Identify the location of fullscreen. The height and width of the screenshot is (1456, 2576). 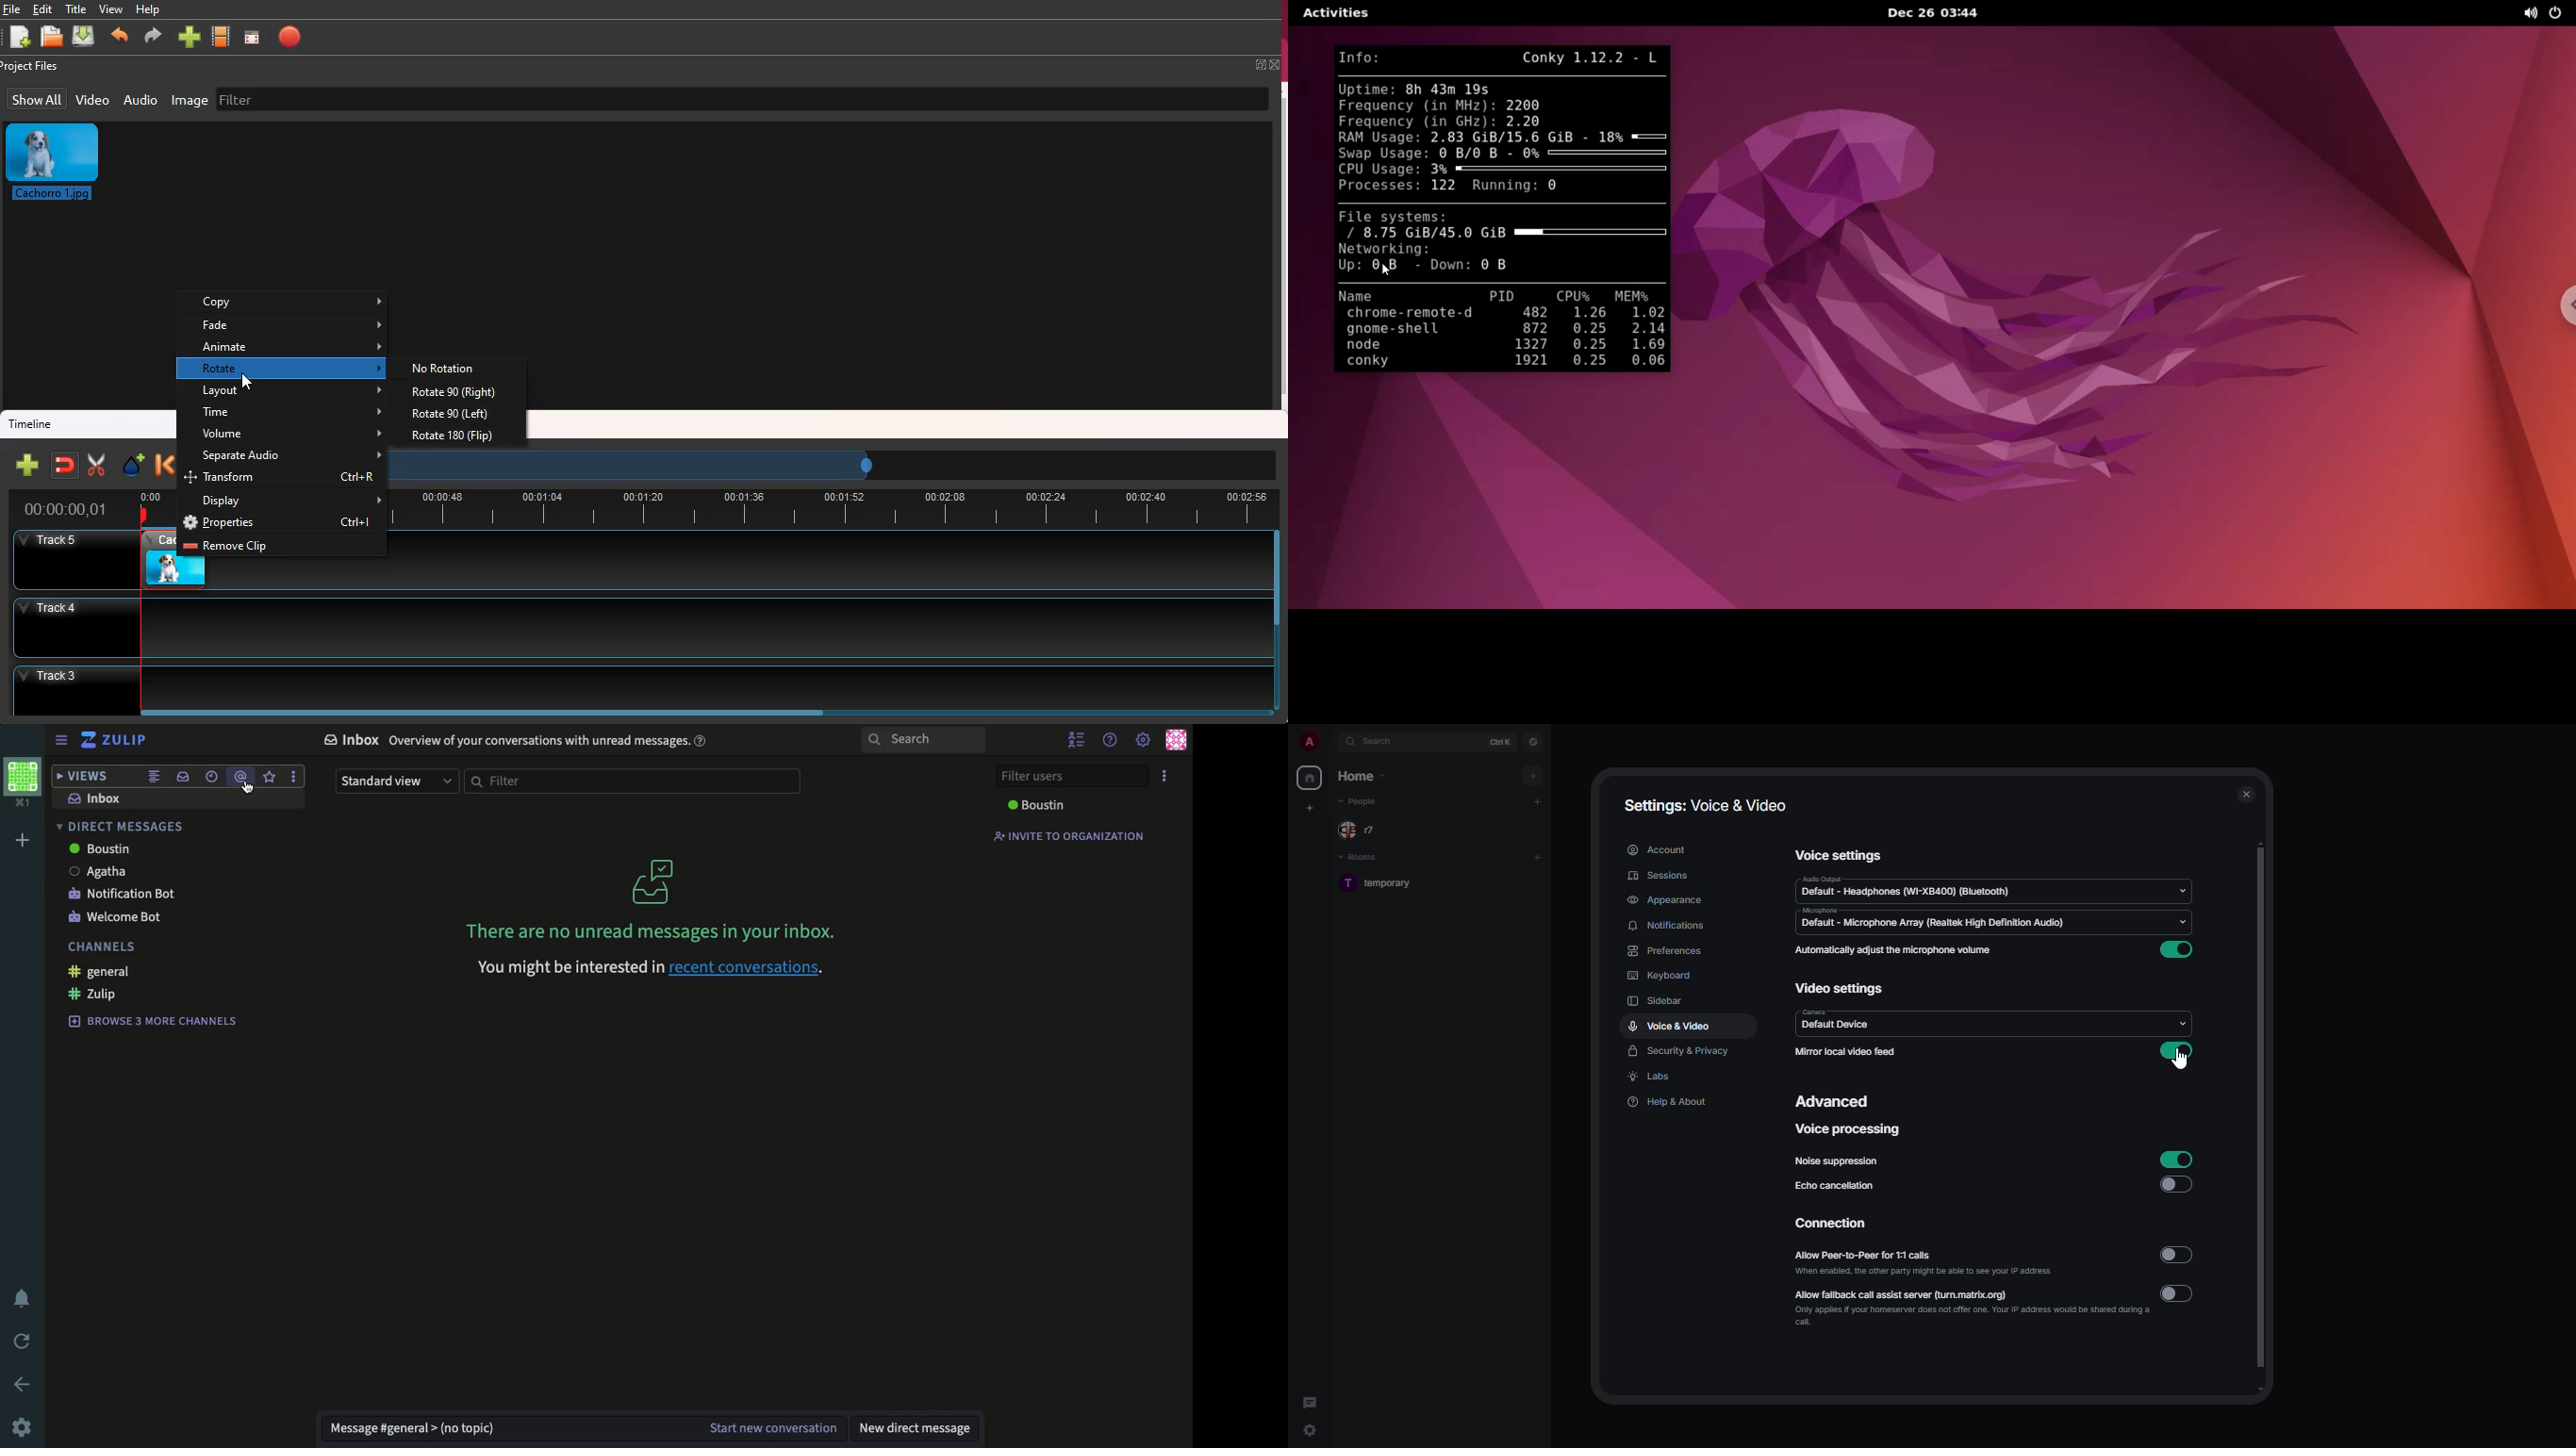
(1265, 62).